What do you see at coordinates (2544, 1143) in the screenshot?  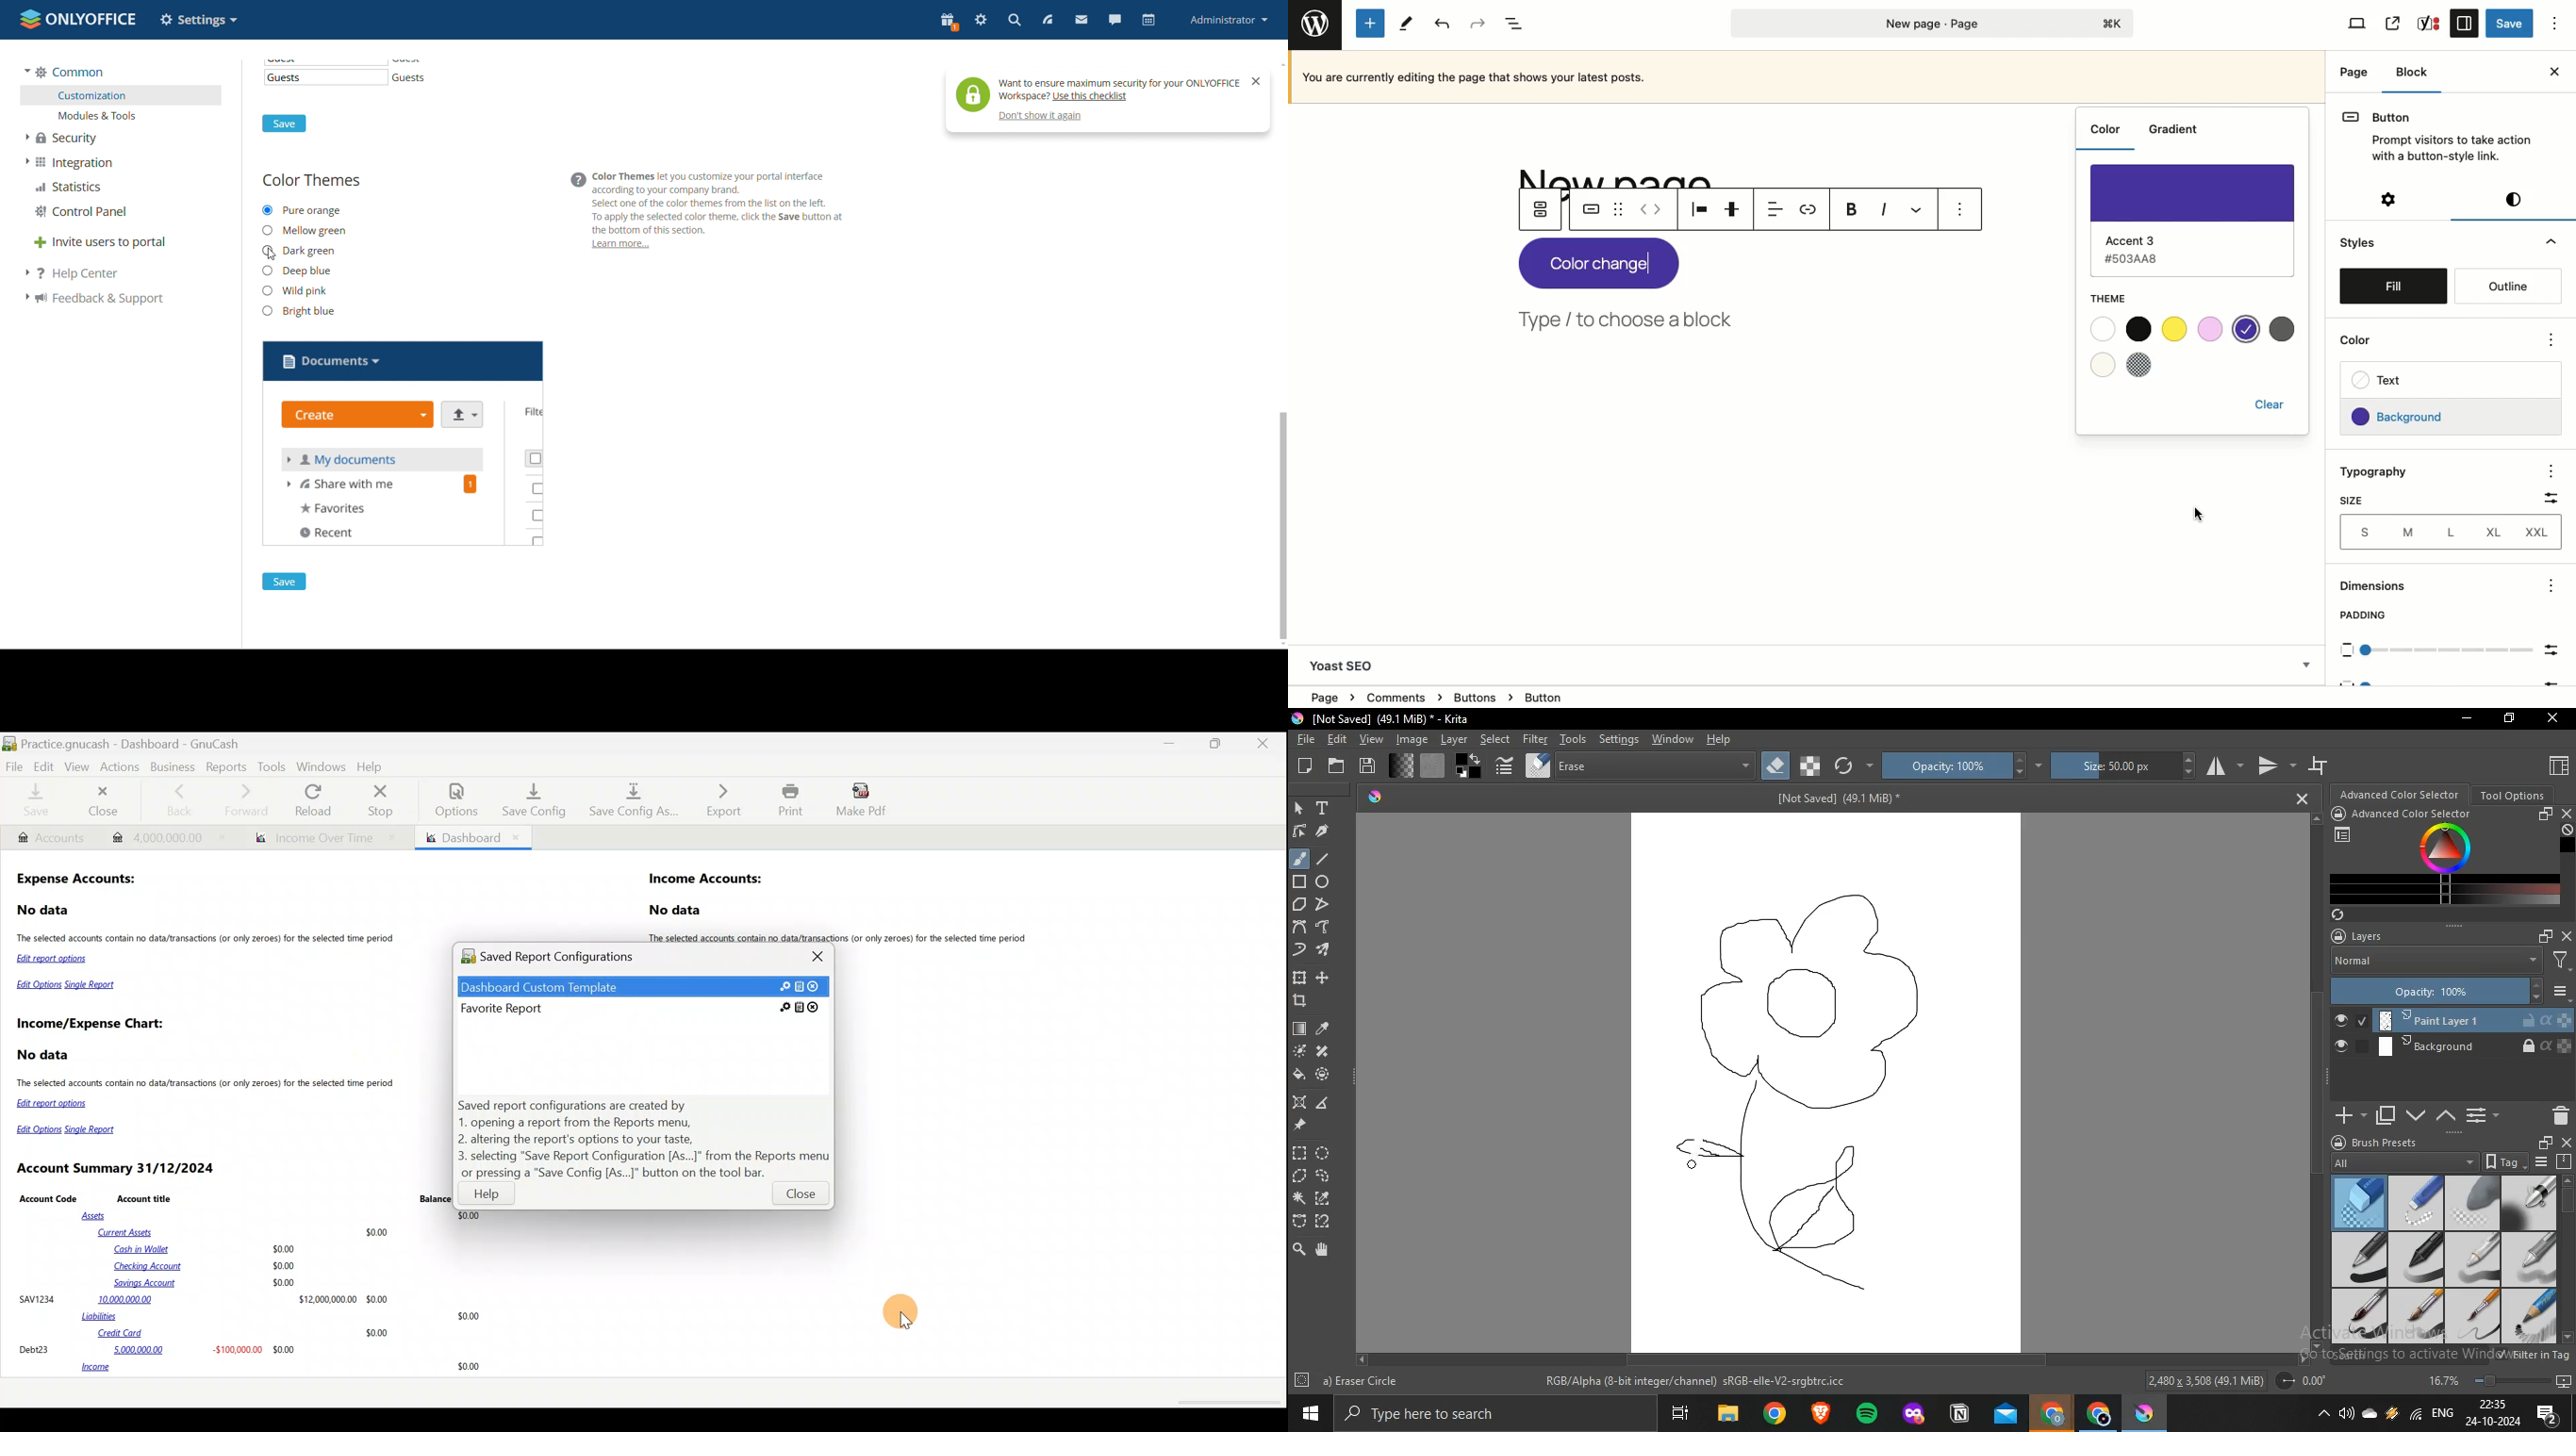 I see `floater window` at bounding box center [2544, 1143].